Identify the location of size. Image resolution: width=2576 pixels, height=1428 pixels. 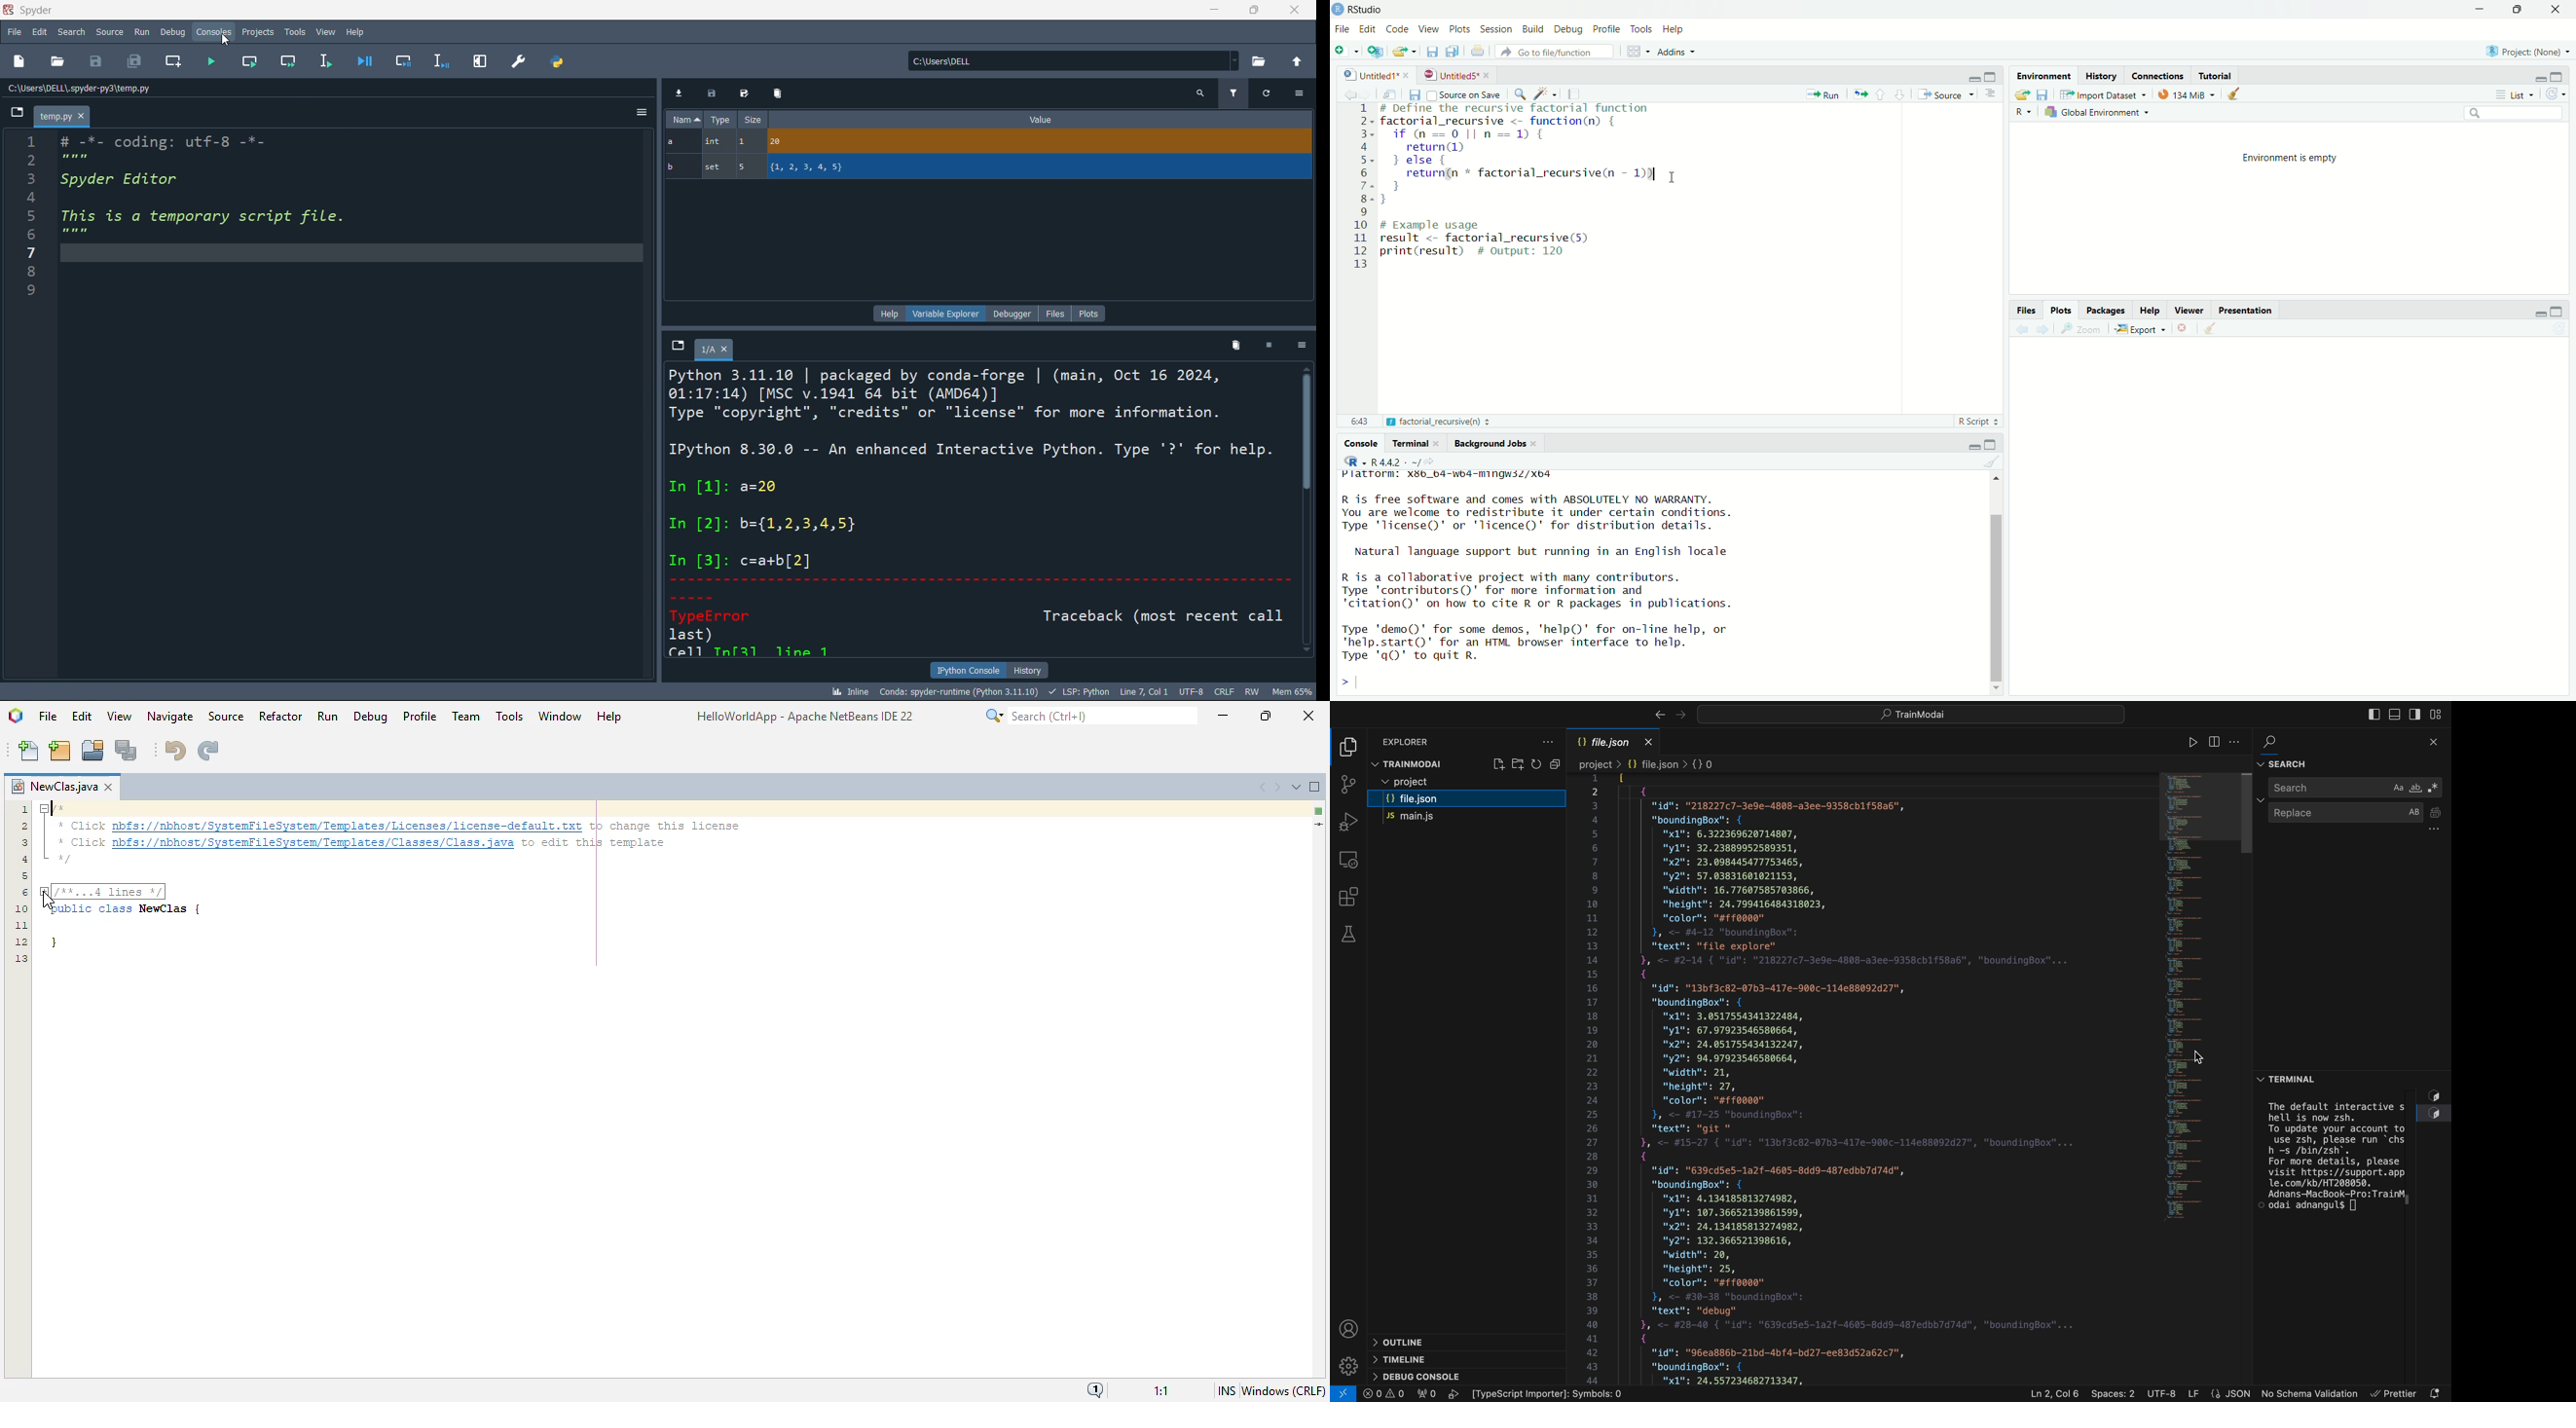
(757, 119).